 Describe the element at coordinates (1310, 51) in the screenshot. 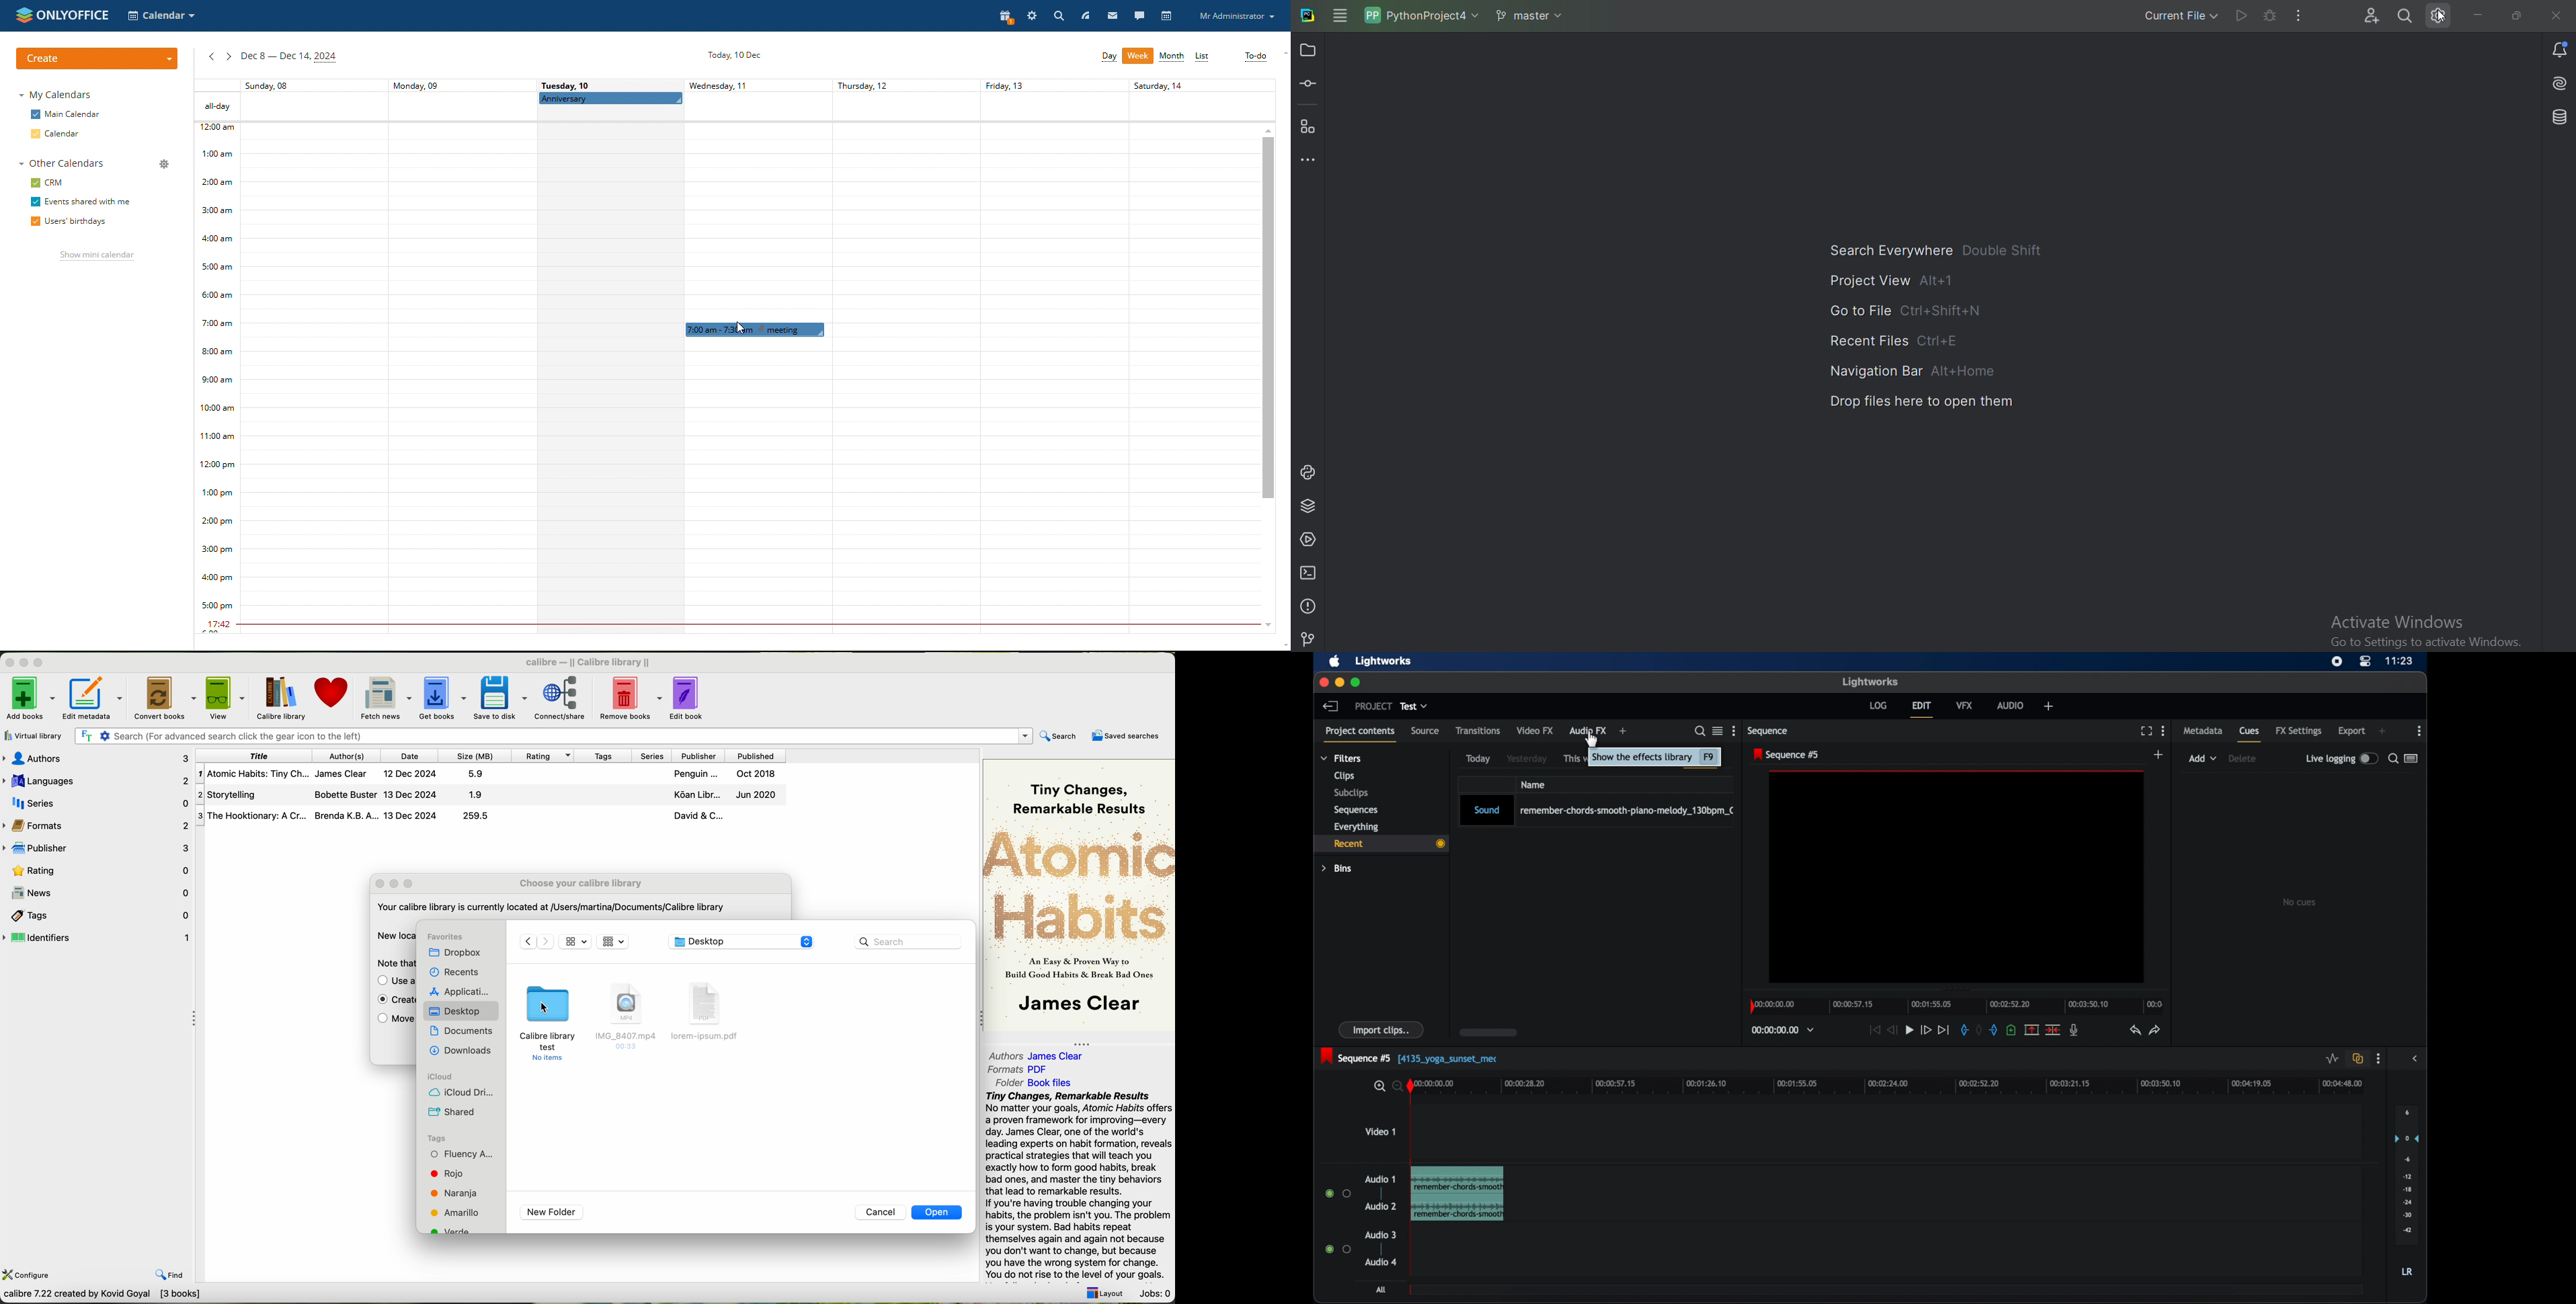

I see `Project` at that location.